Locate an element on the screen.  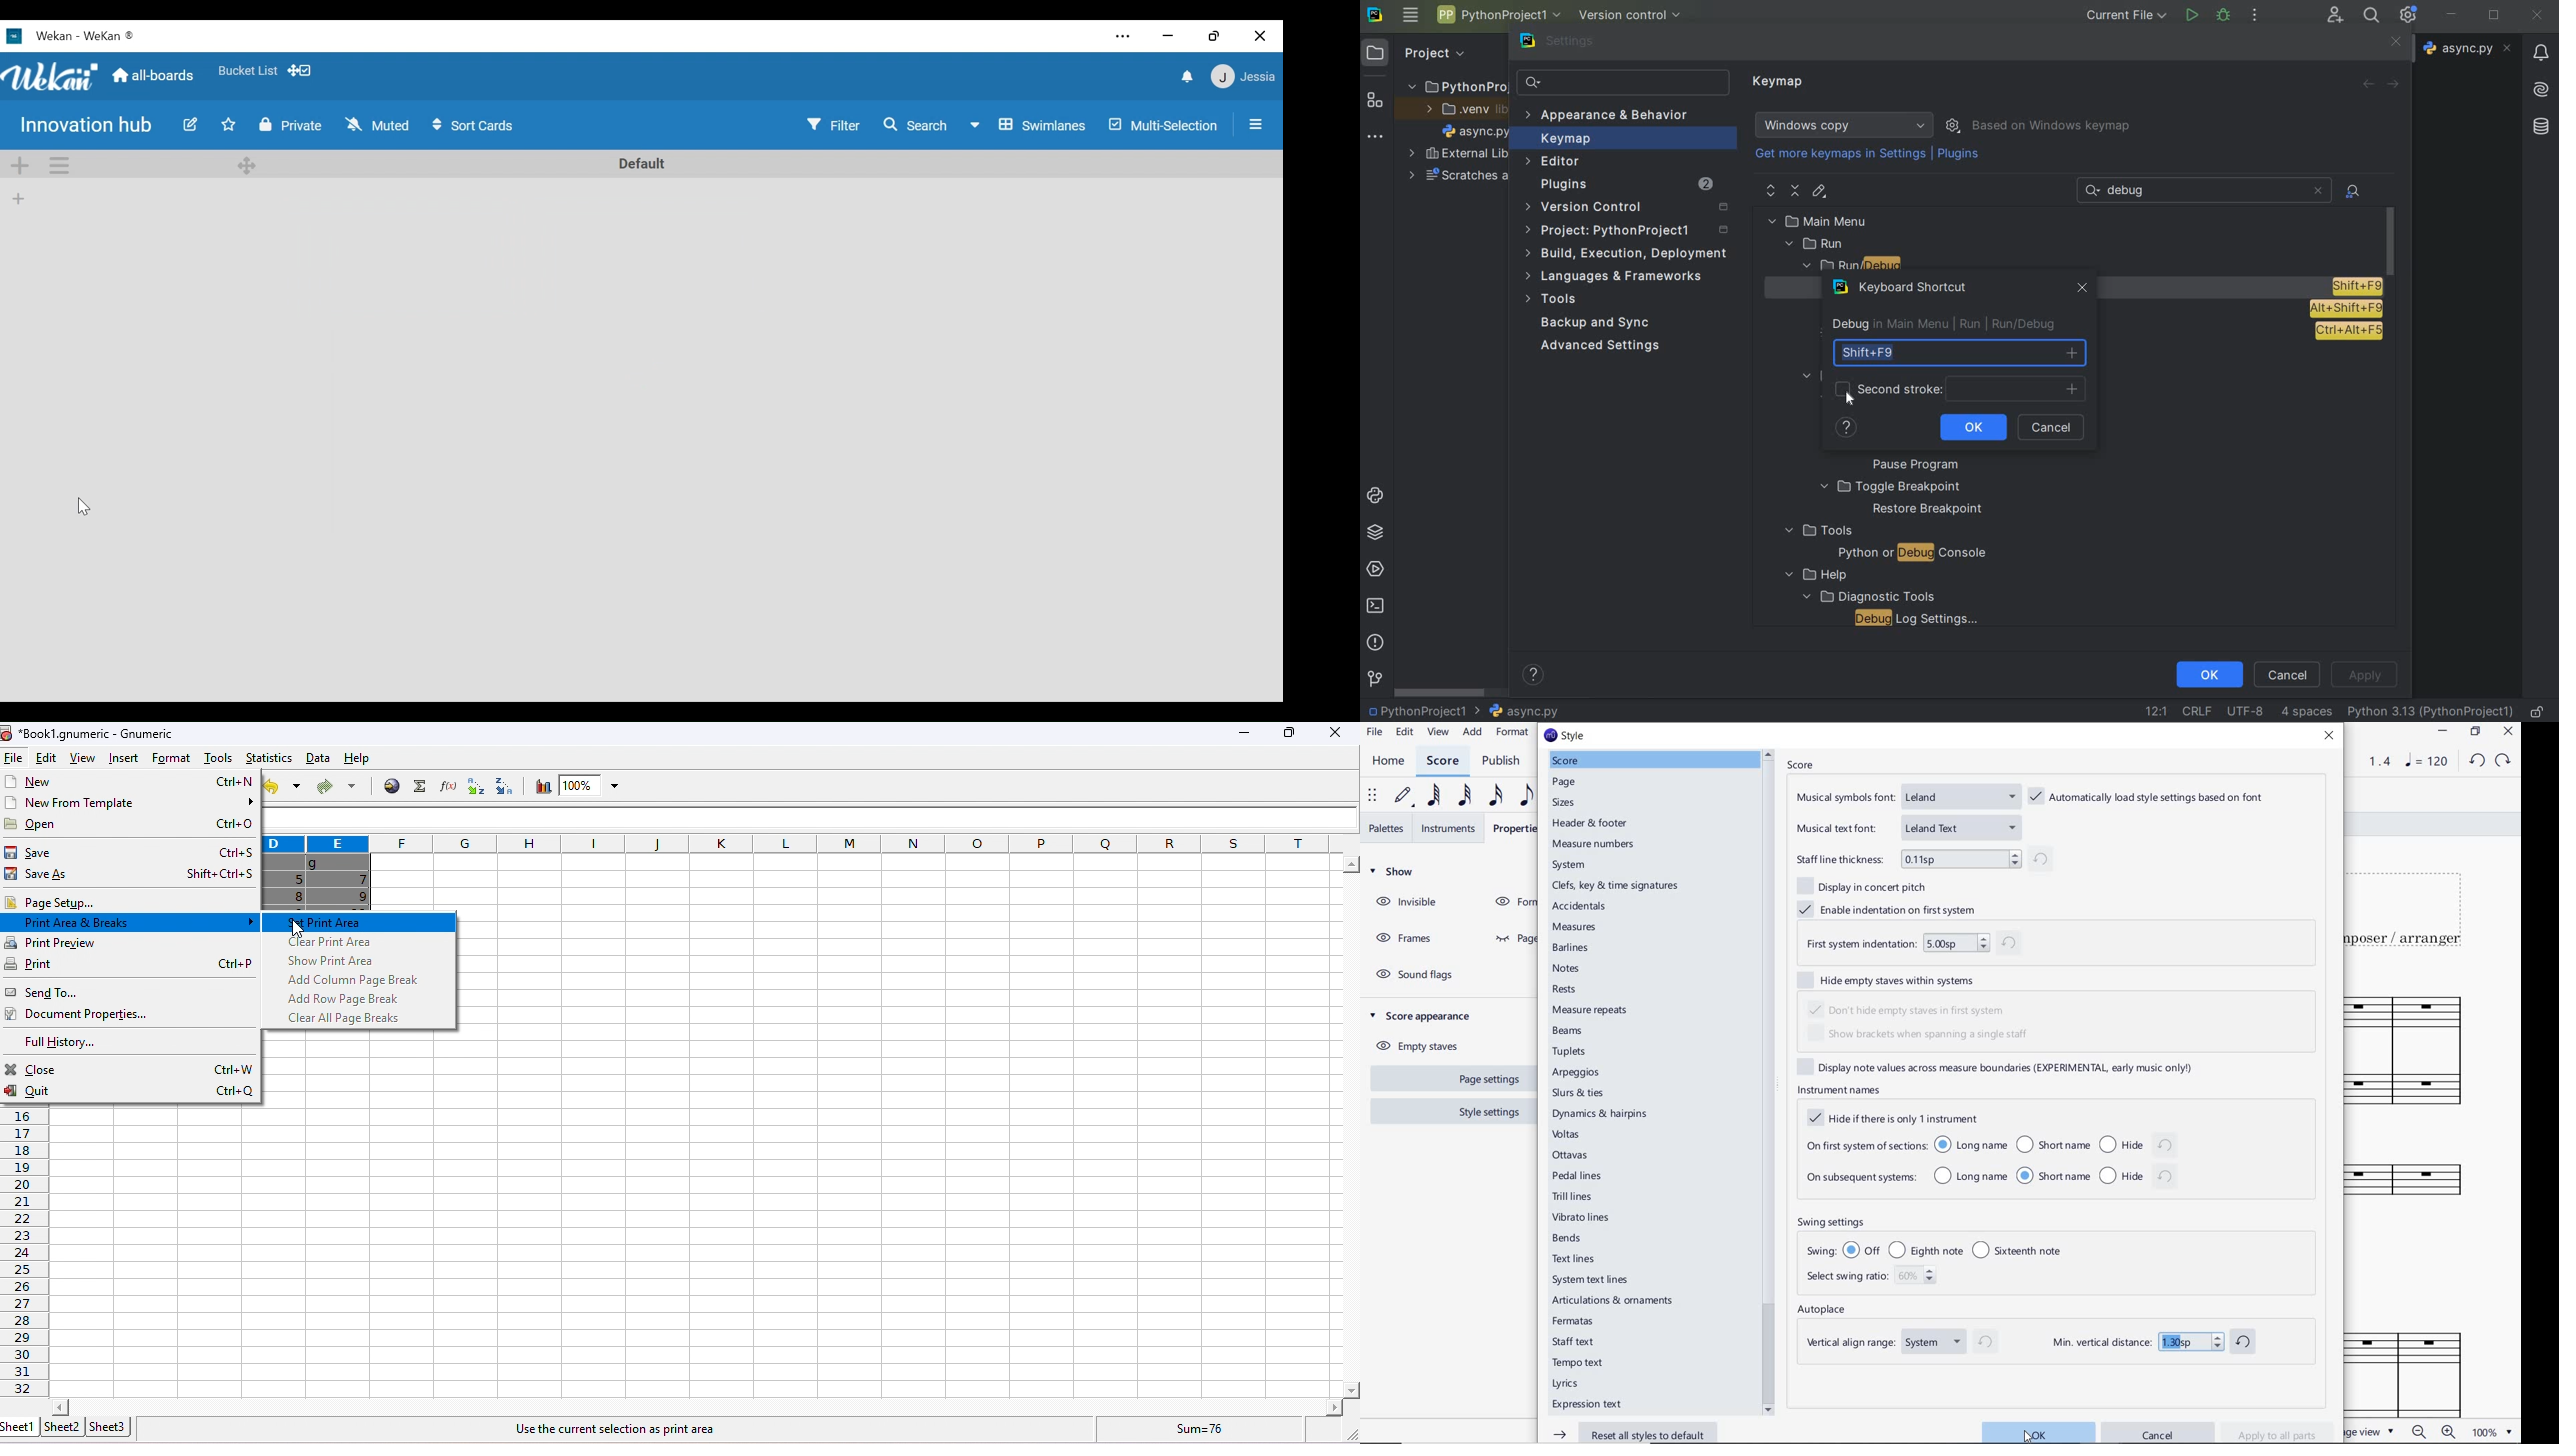
expression text is located at coordinates (1585, 1405).